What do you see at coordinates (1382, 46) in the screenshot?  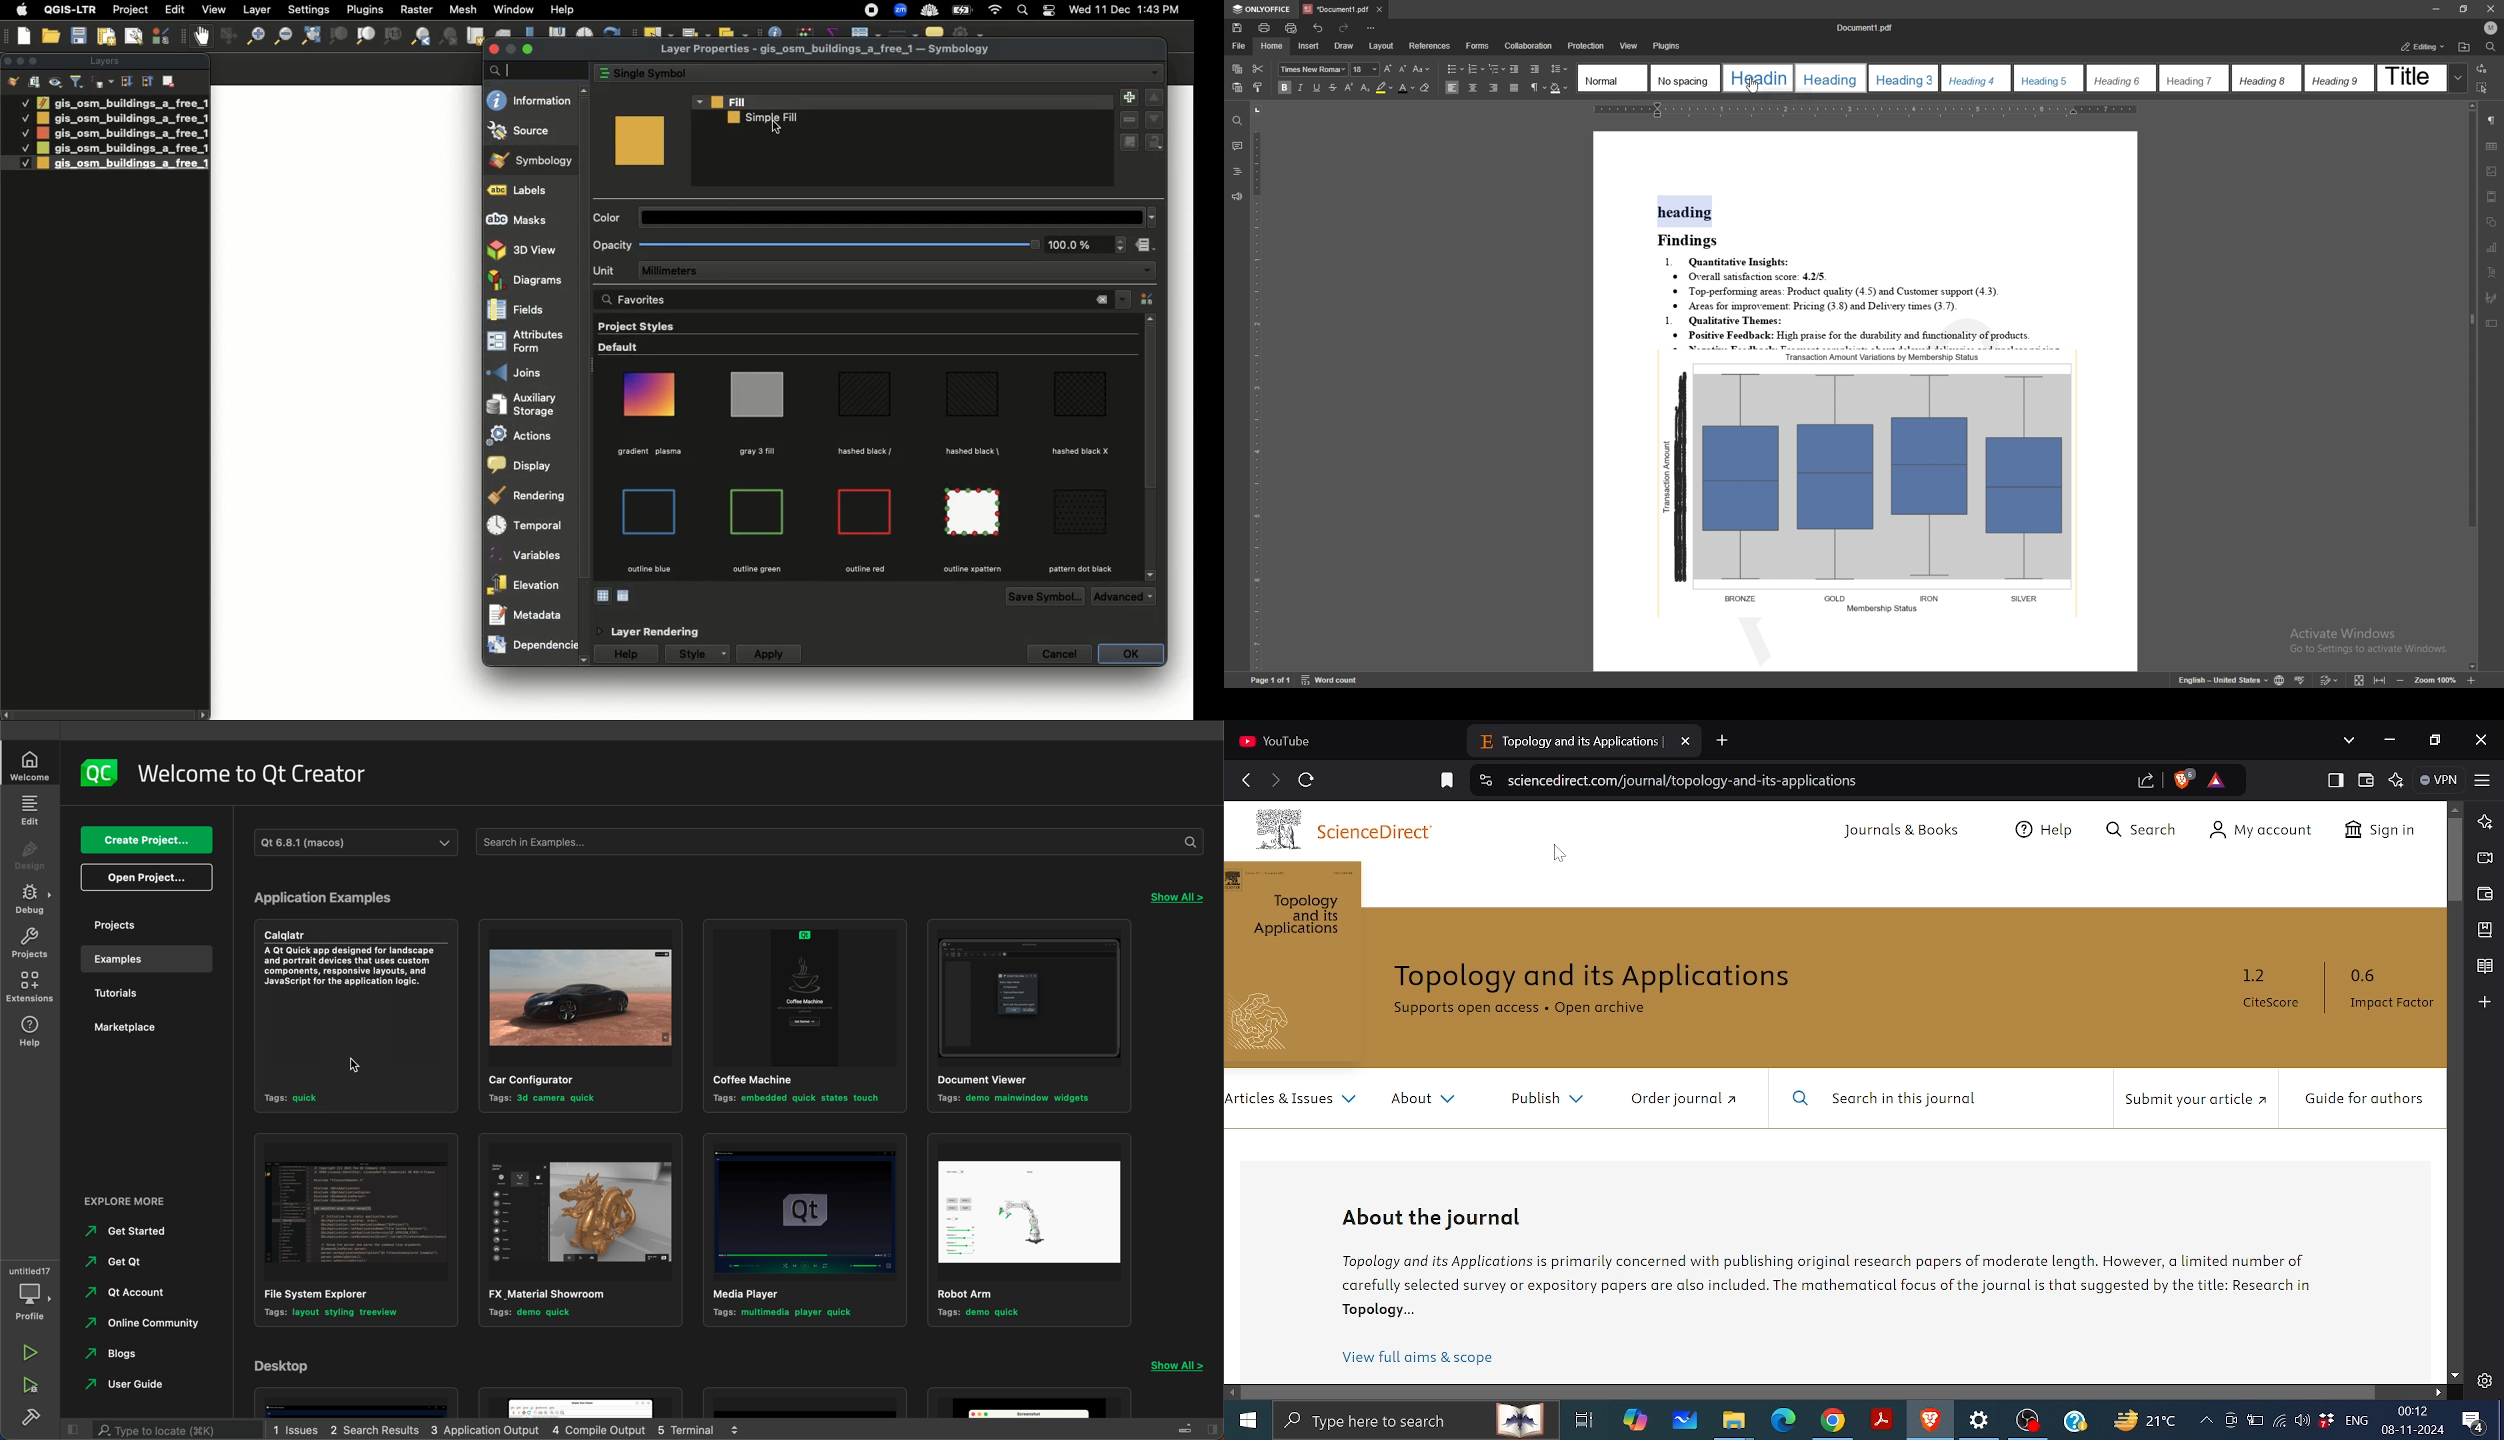 I see `layout` at bounding box center [1382, 46].